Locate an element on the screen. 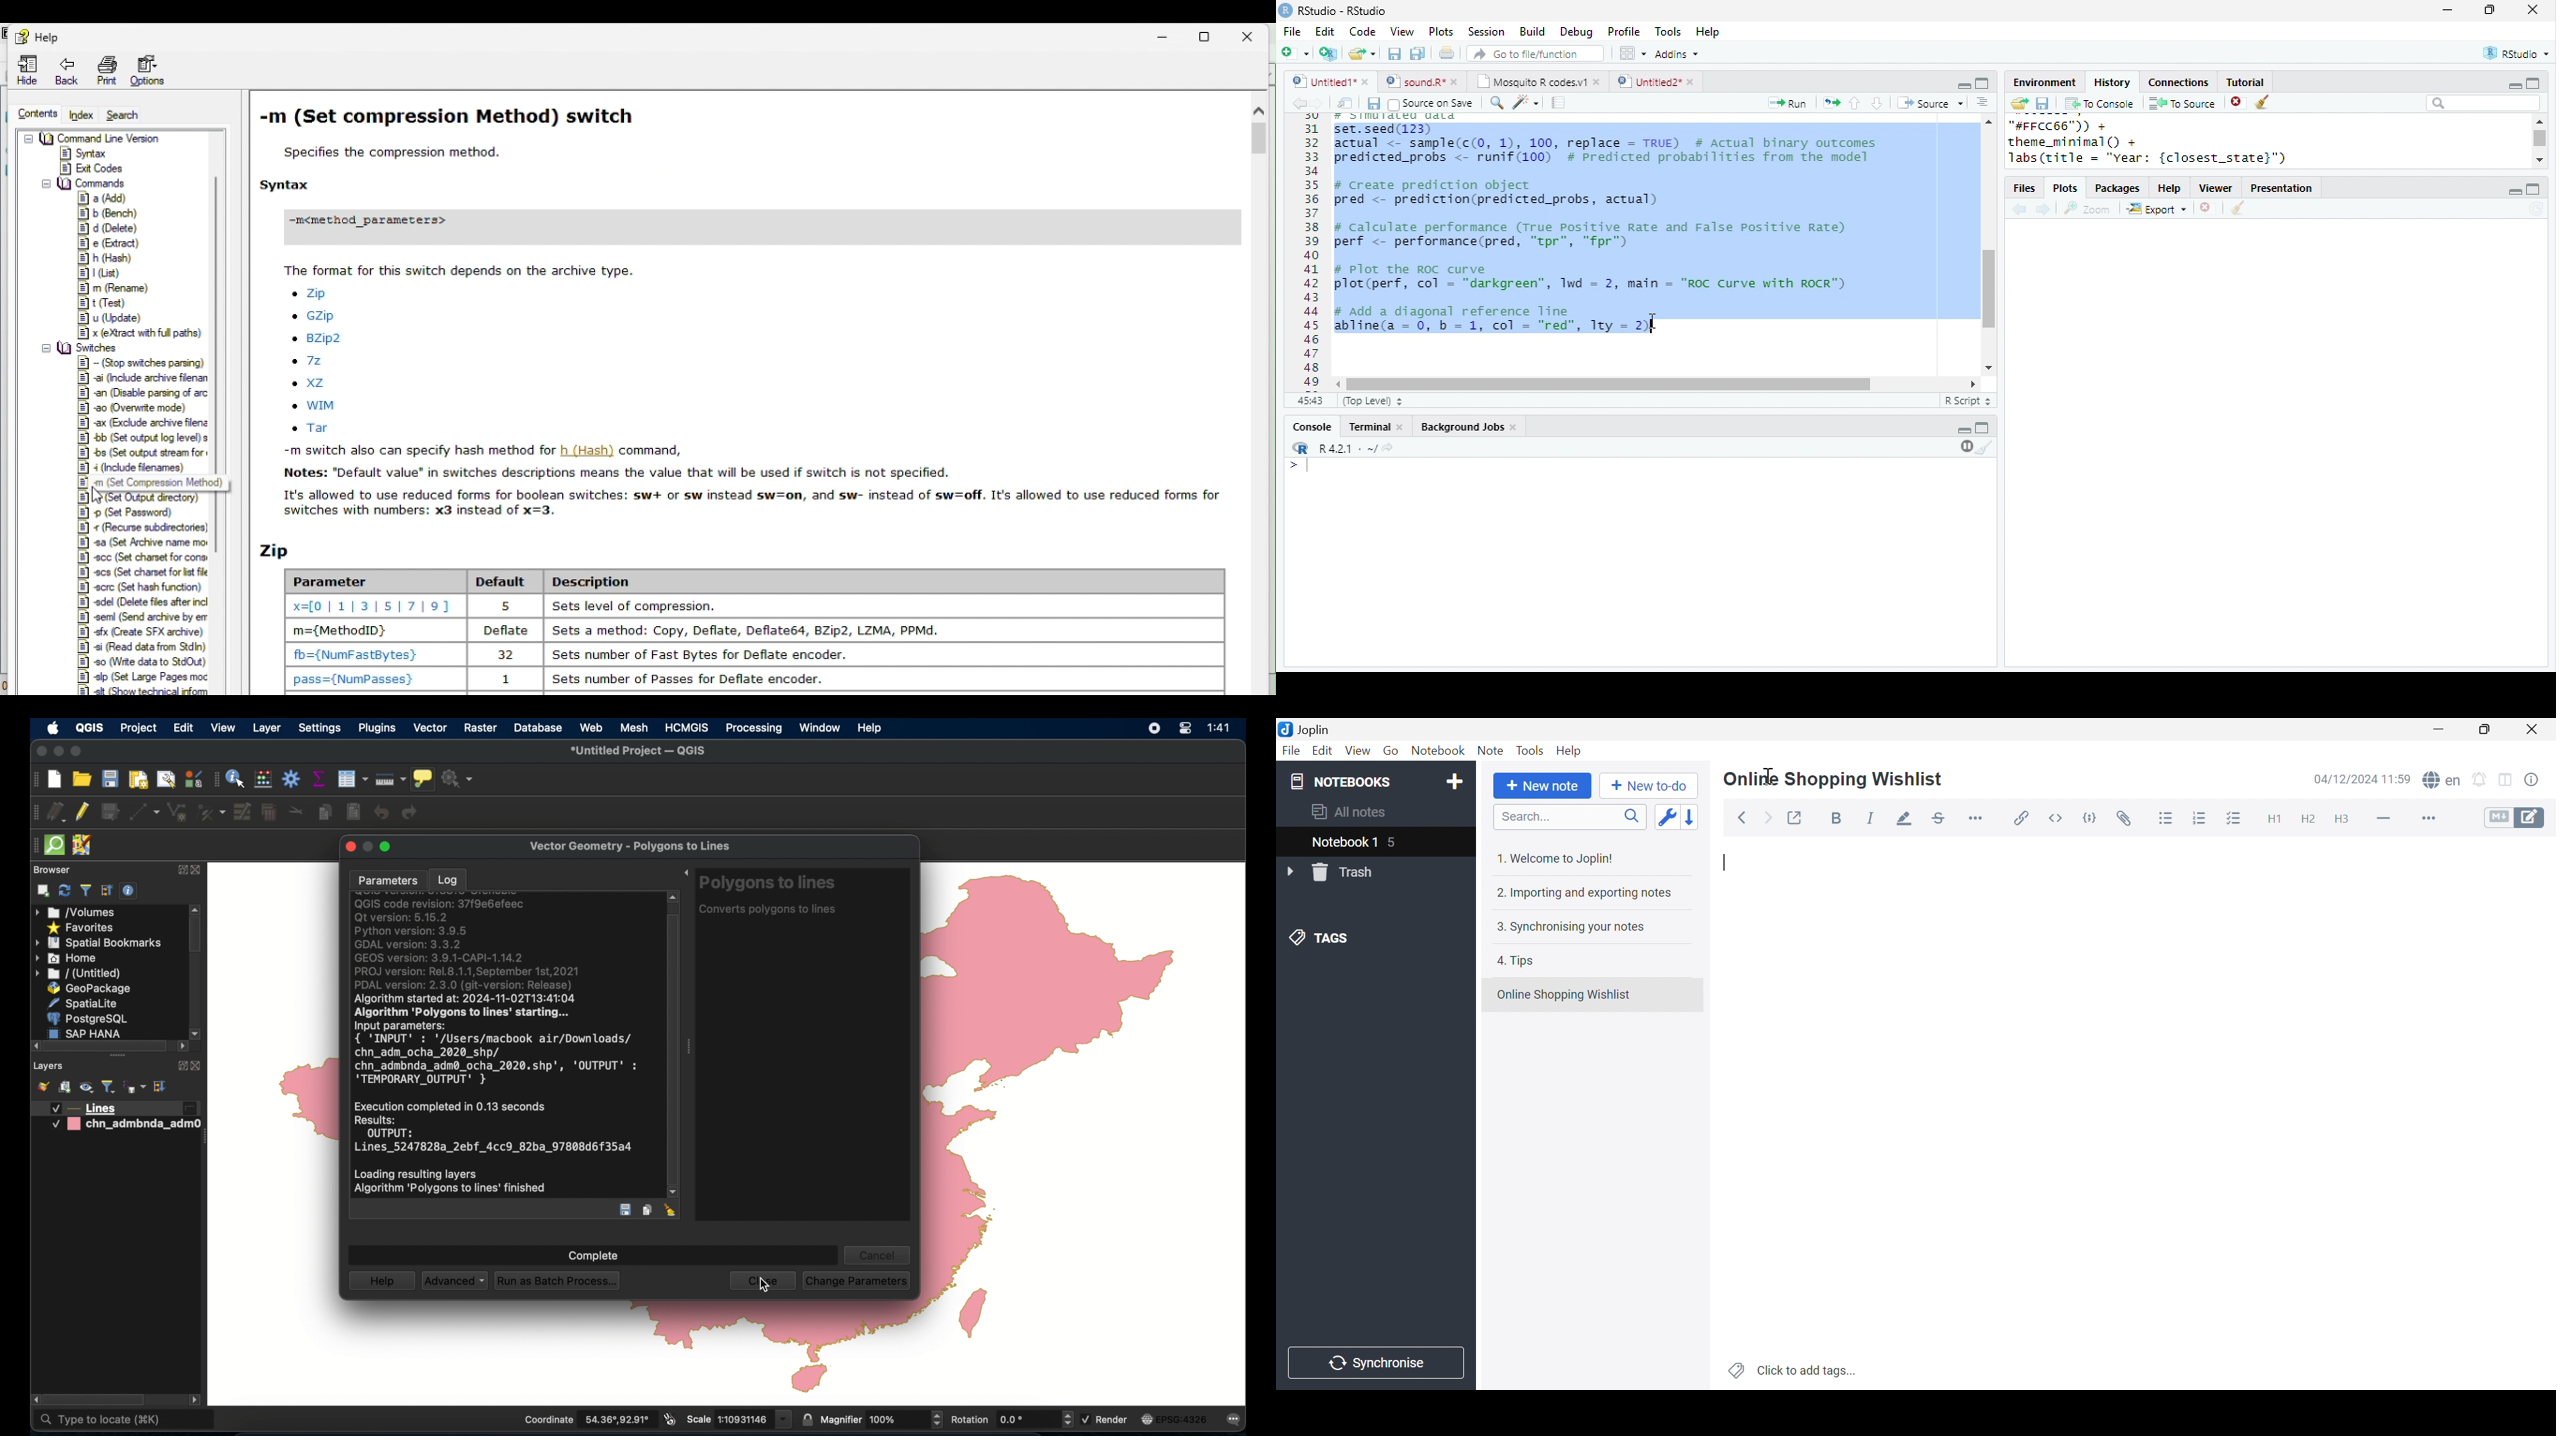 The width and height of the screenshot is (2576, 1456). save is located at coordinates (1394, 53).